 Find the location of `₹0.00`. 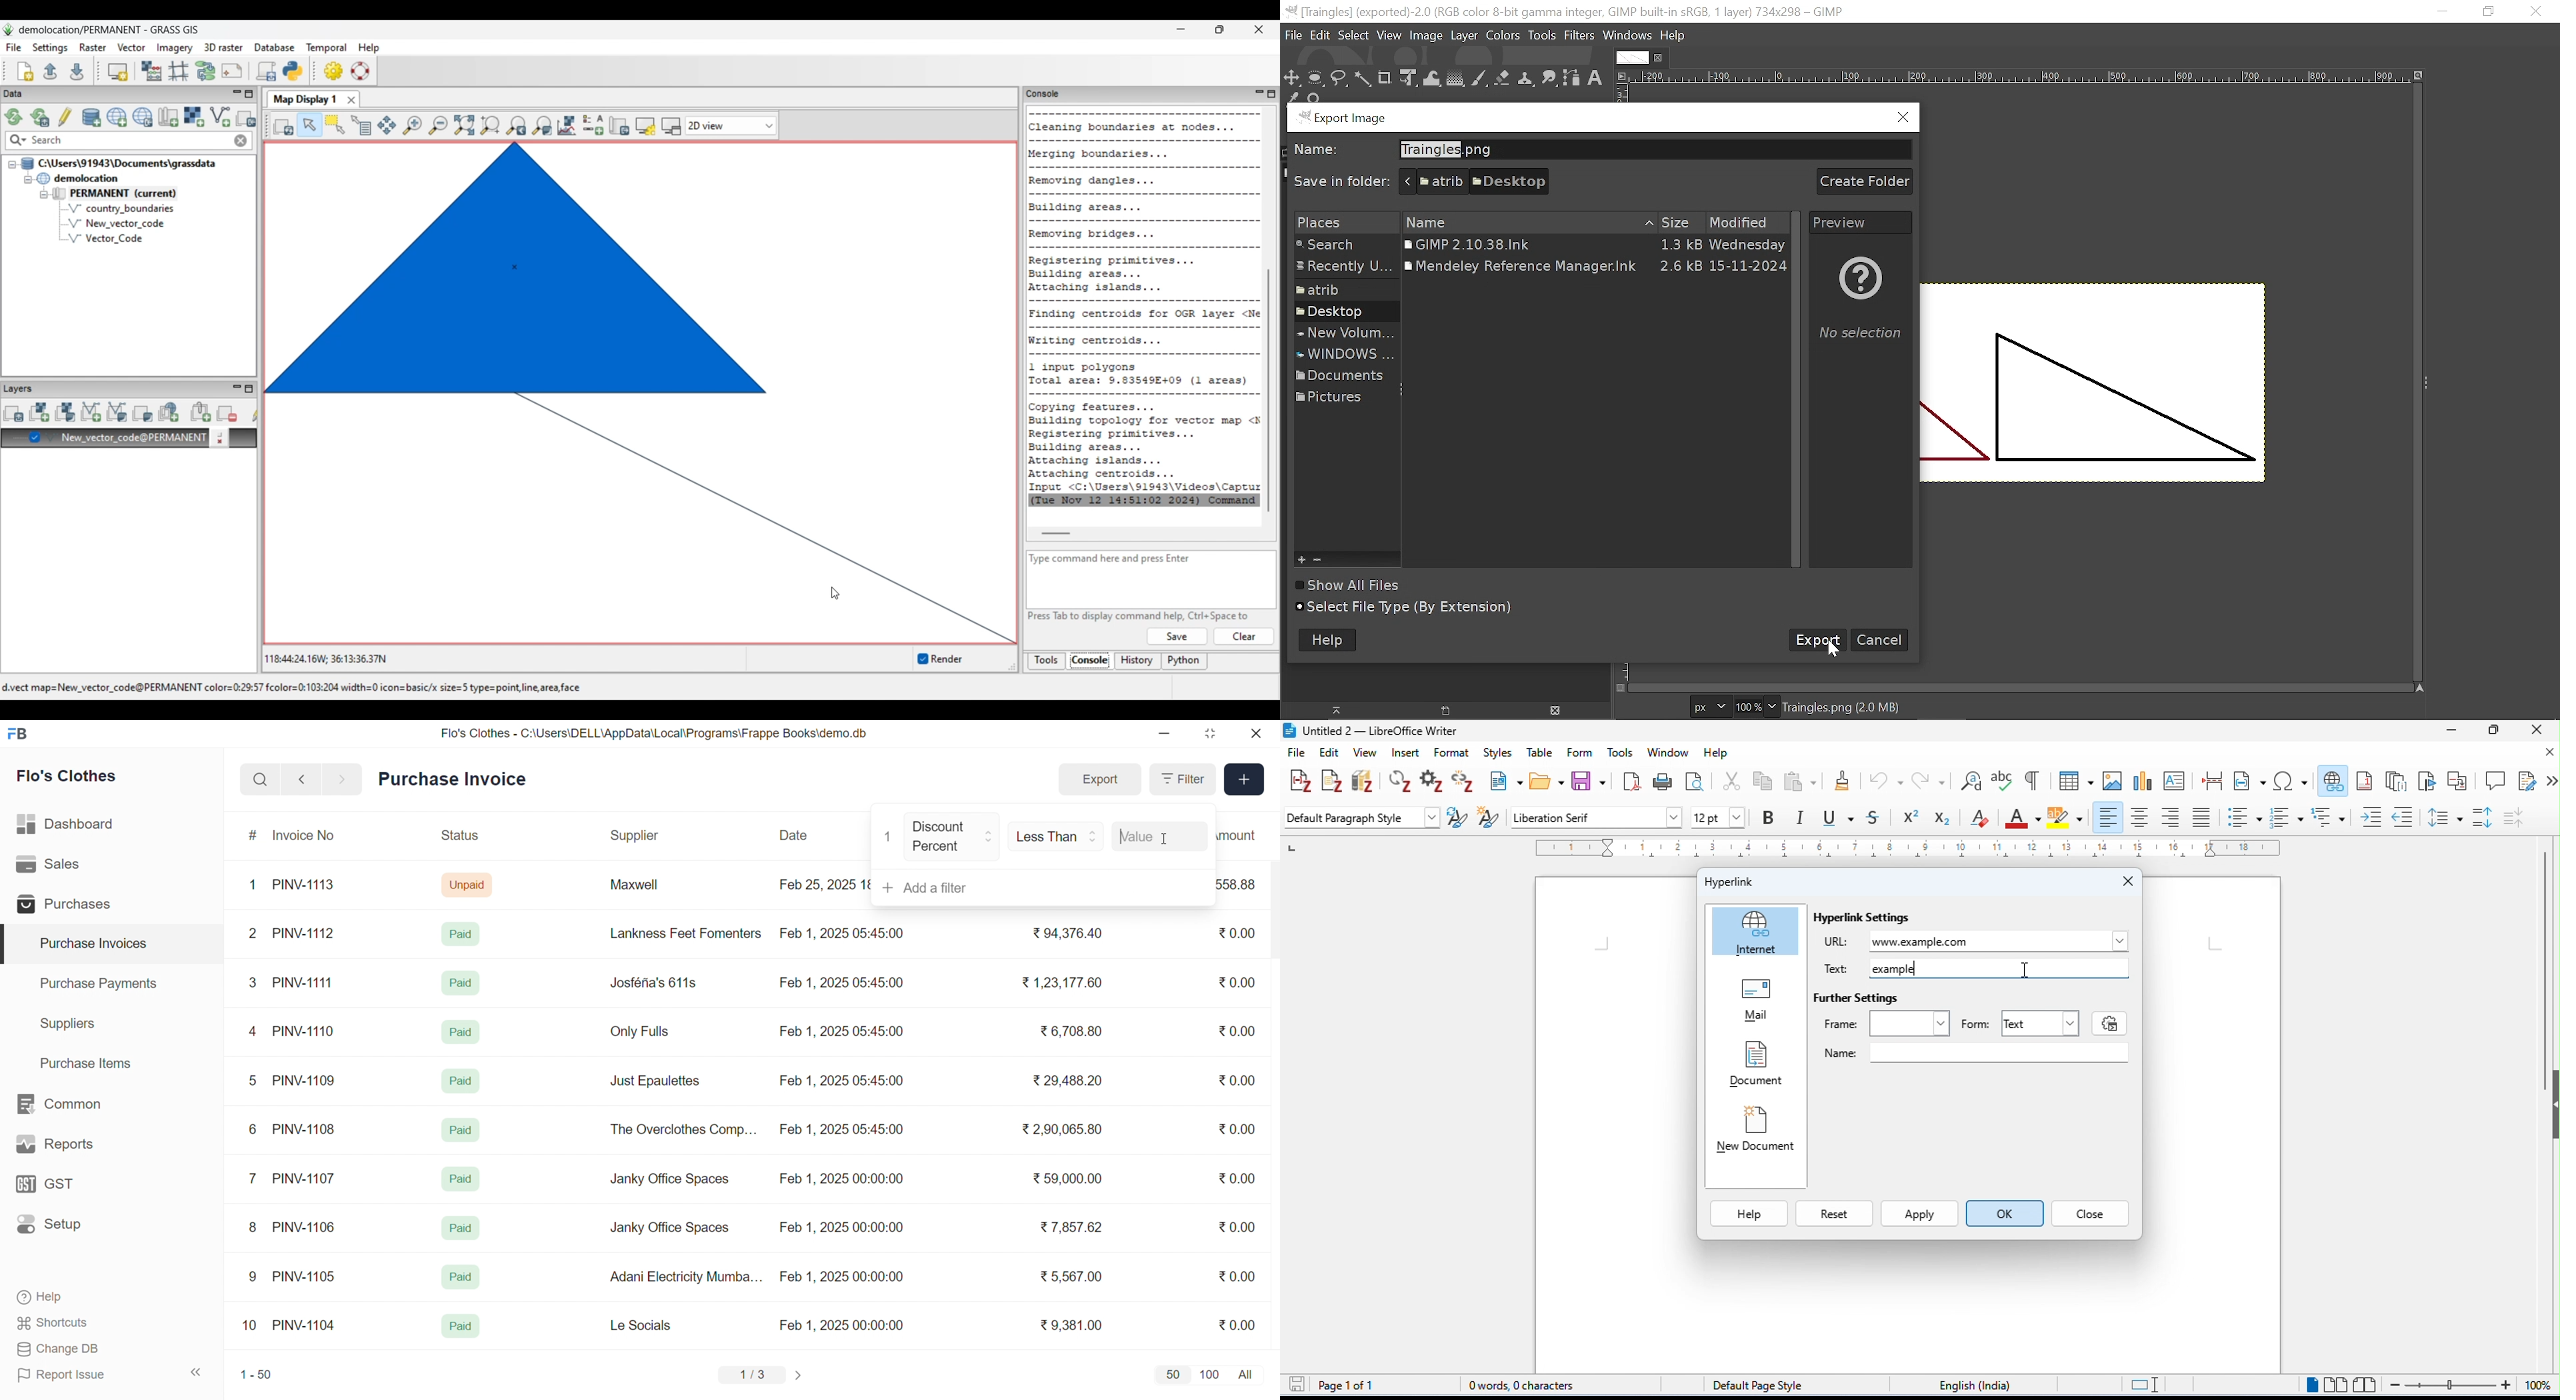

₹0.00 is located at coordinates (1229, 1081).